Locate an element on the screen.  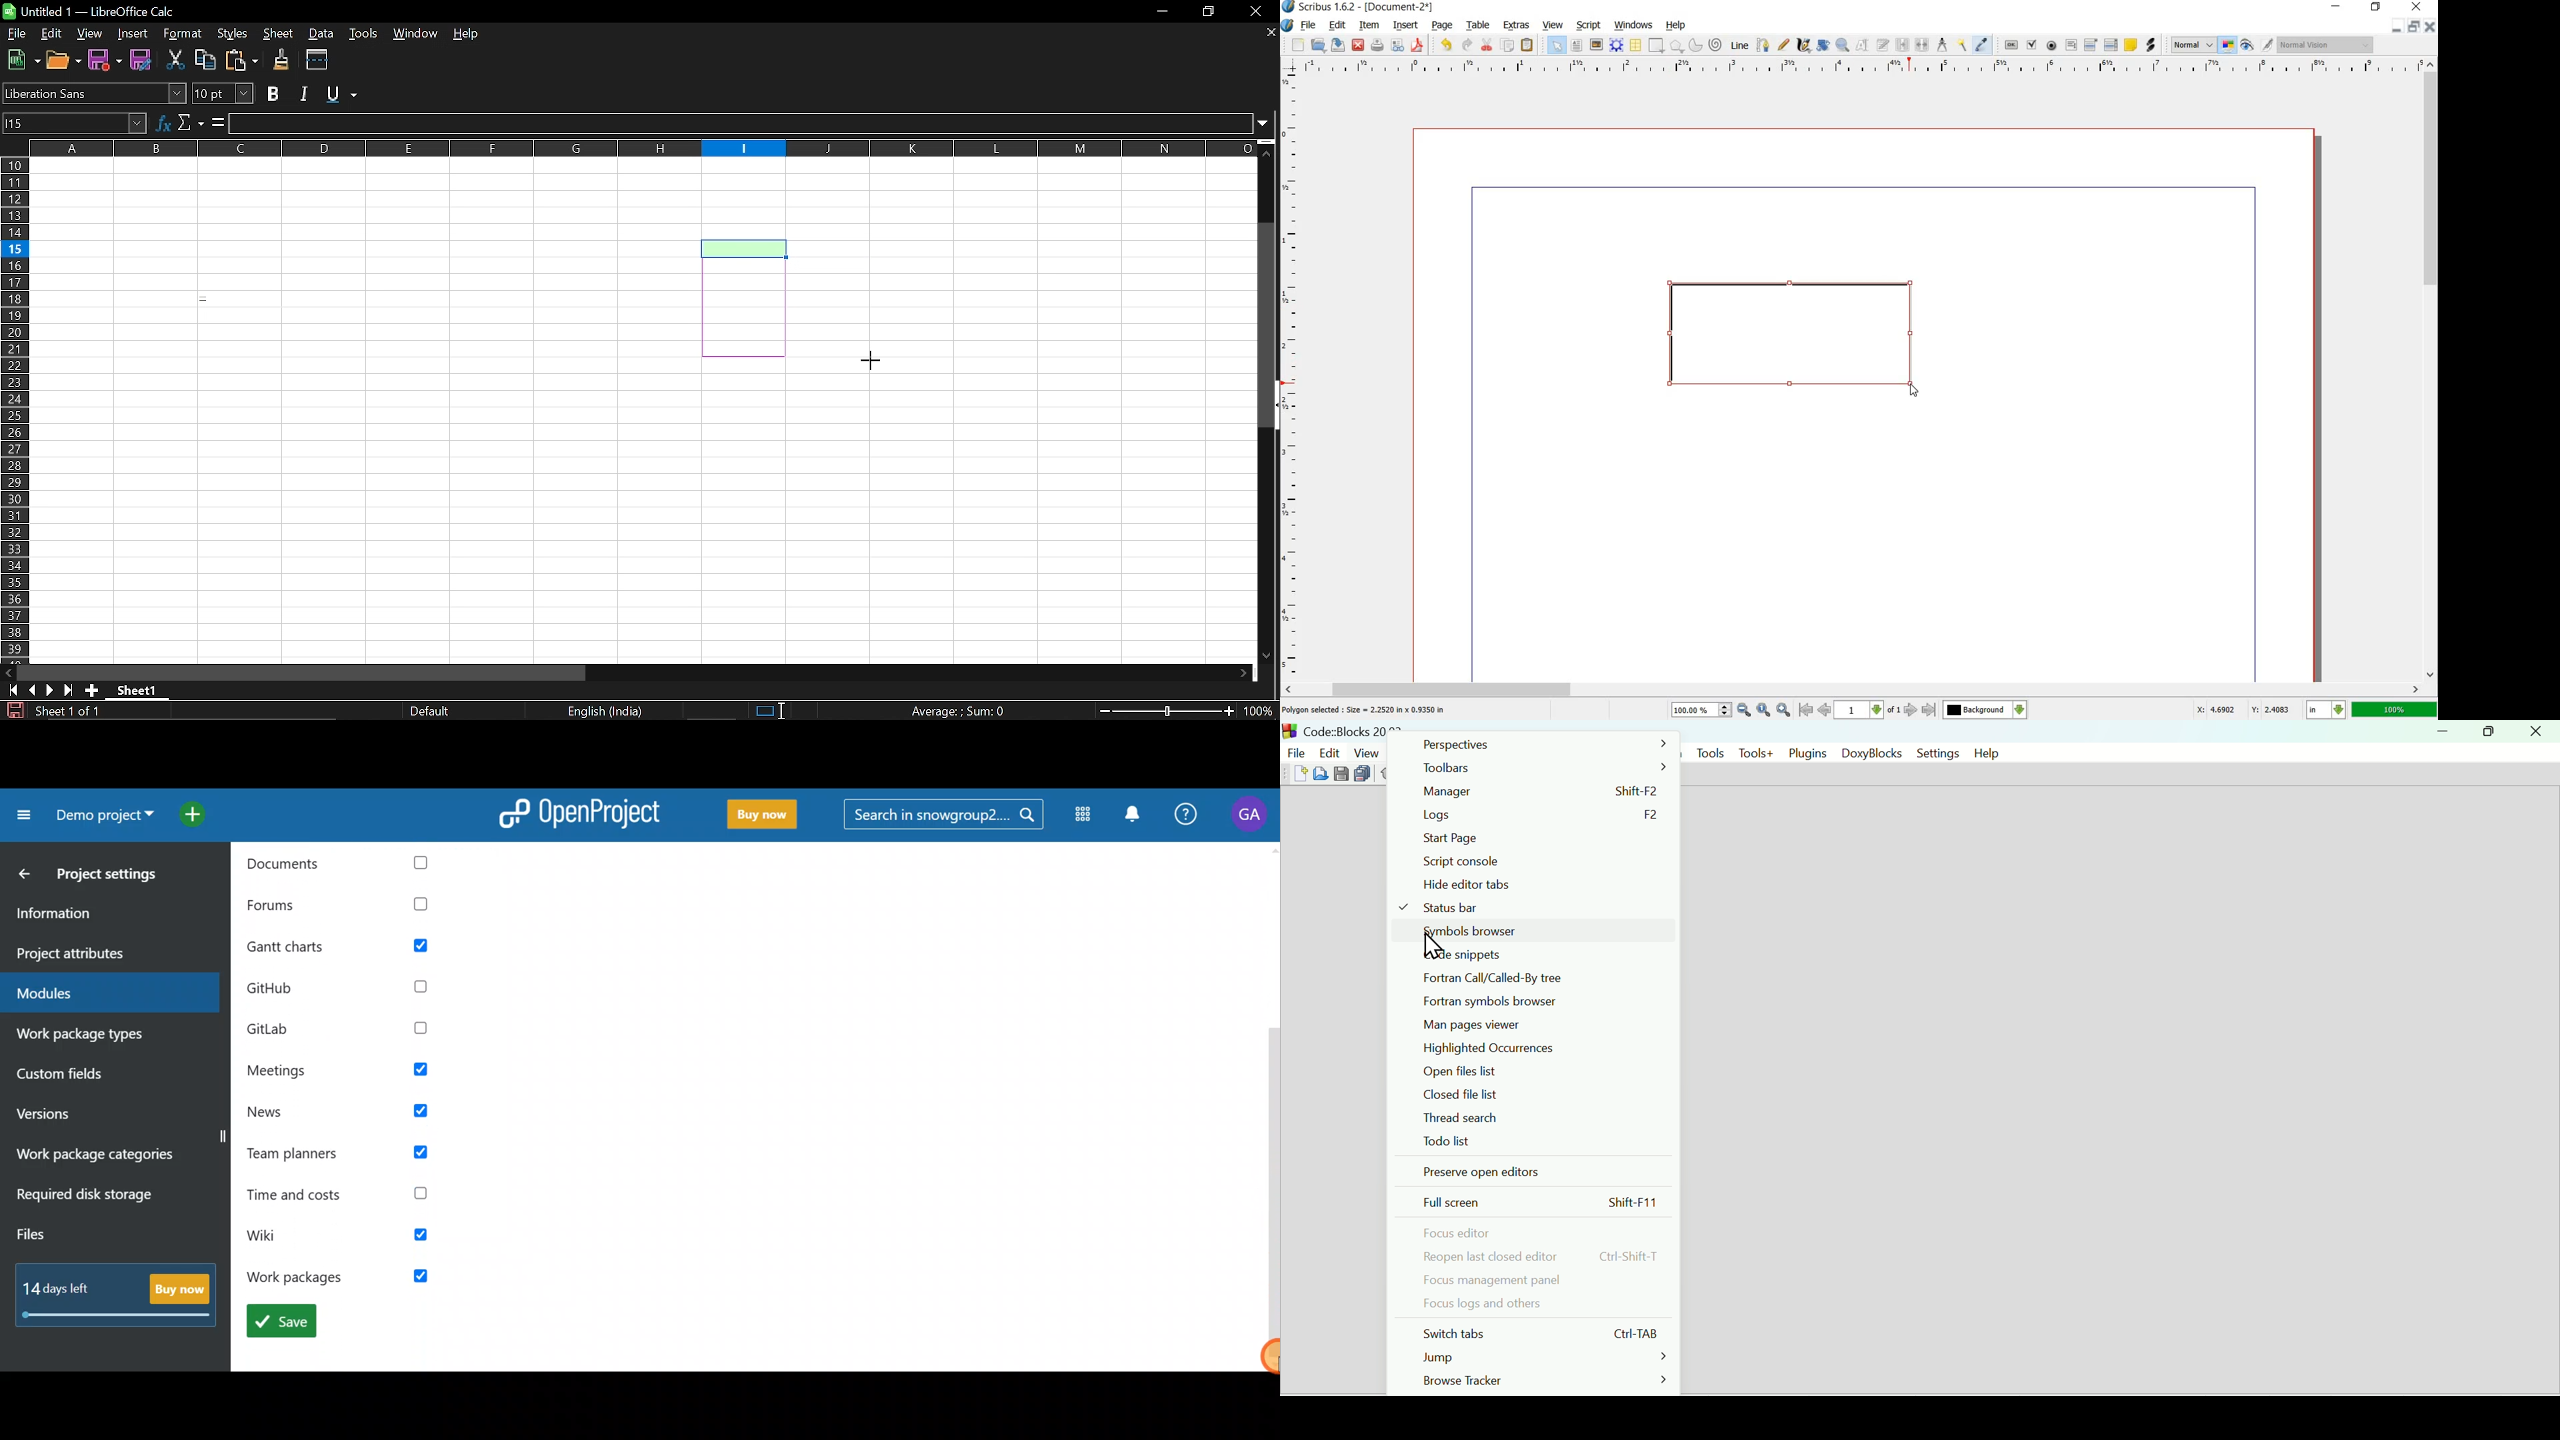
Restore is located at coordinates (2485, 731).